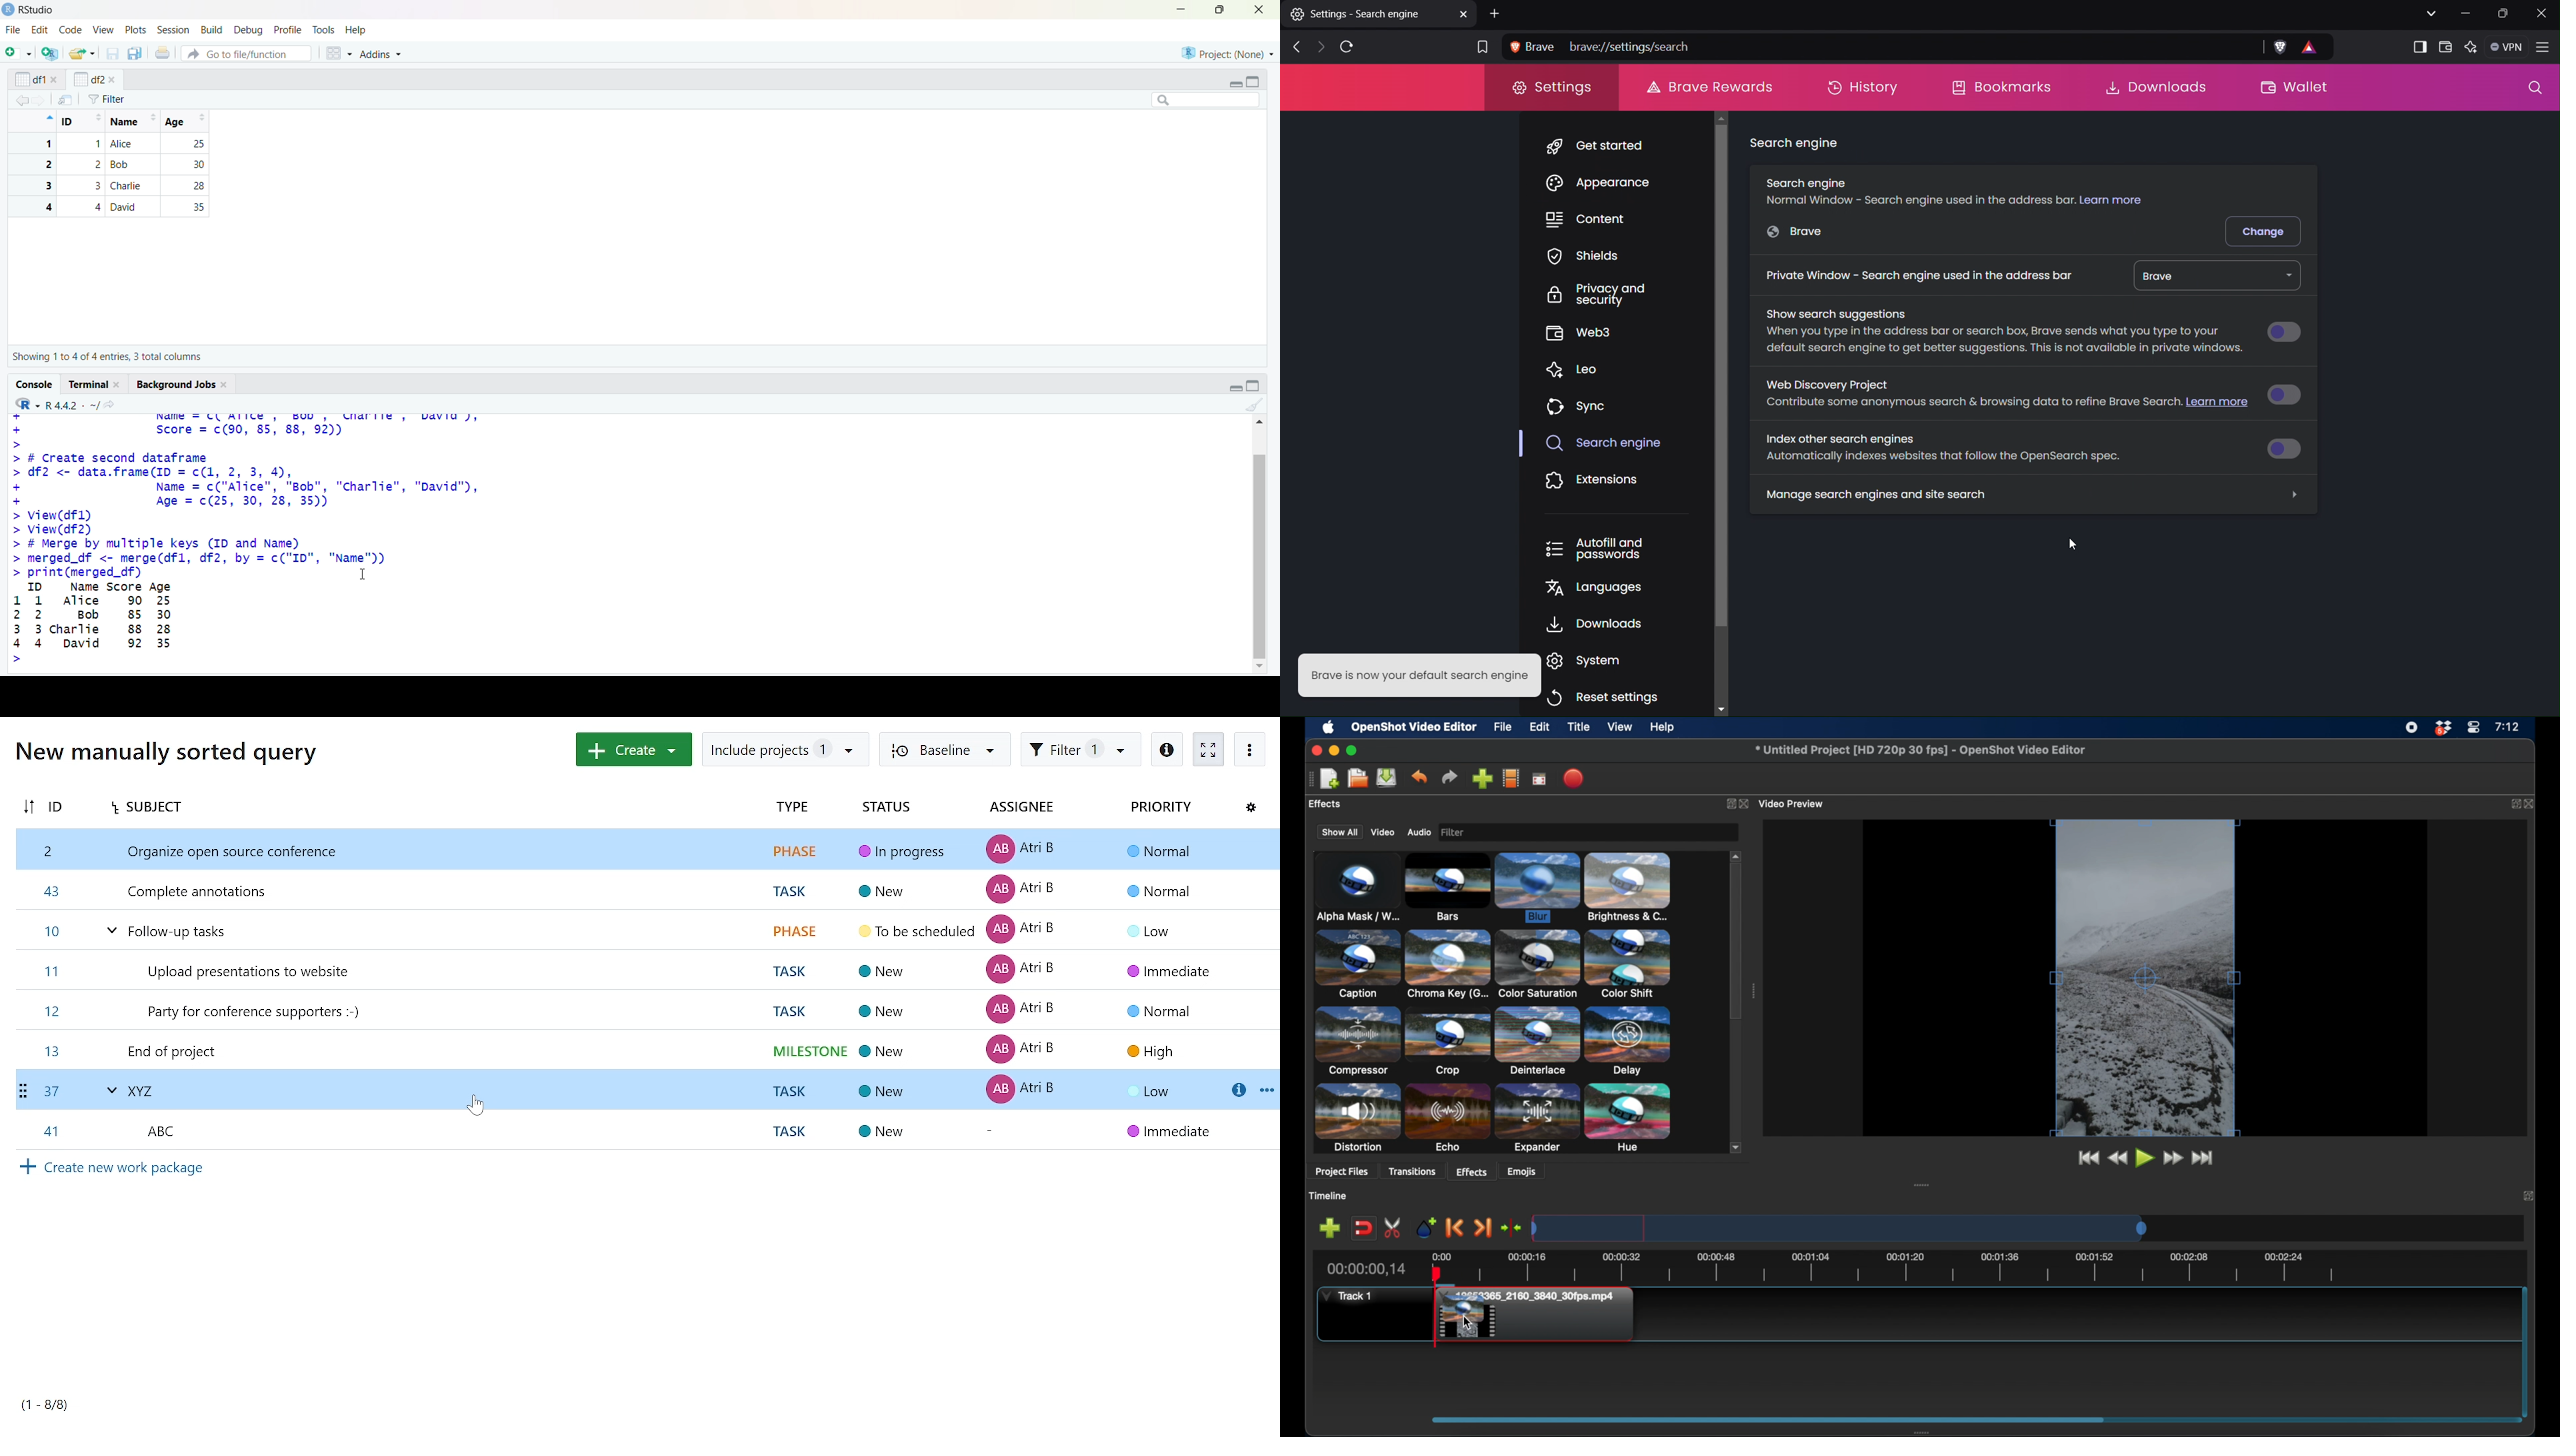 Image resolution: width=2576 pixels, height=1456 pixels. What do you see at coordinates (247, 53) in the screenshot?
I see `Go to file/function` at bounding box center [247, 53].